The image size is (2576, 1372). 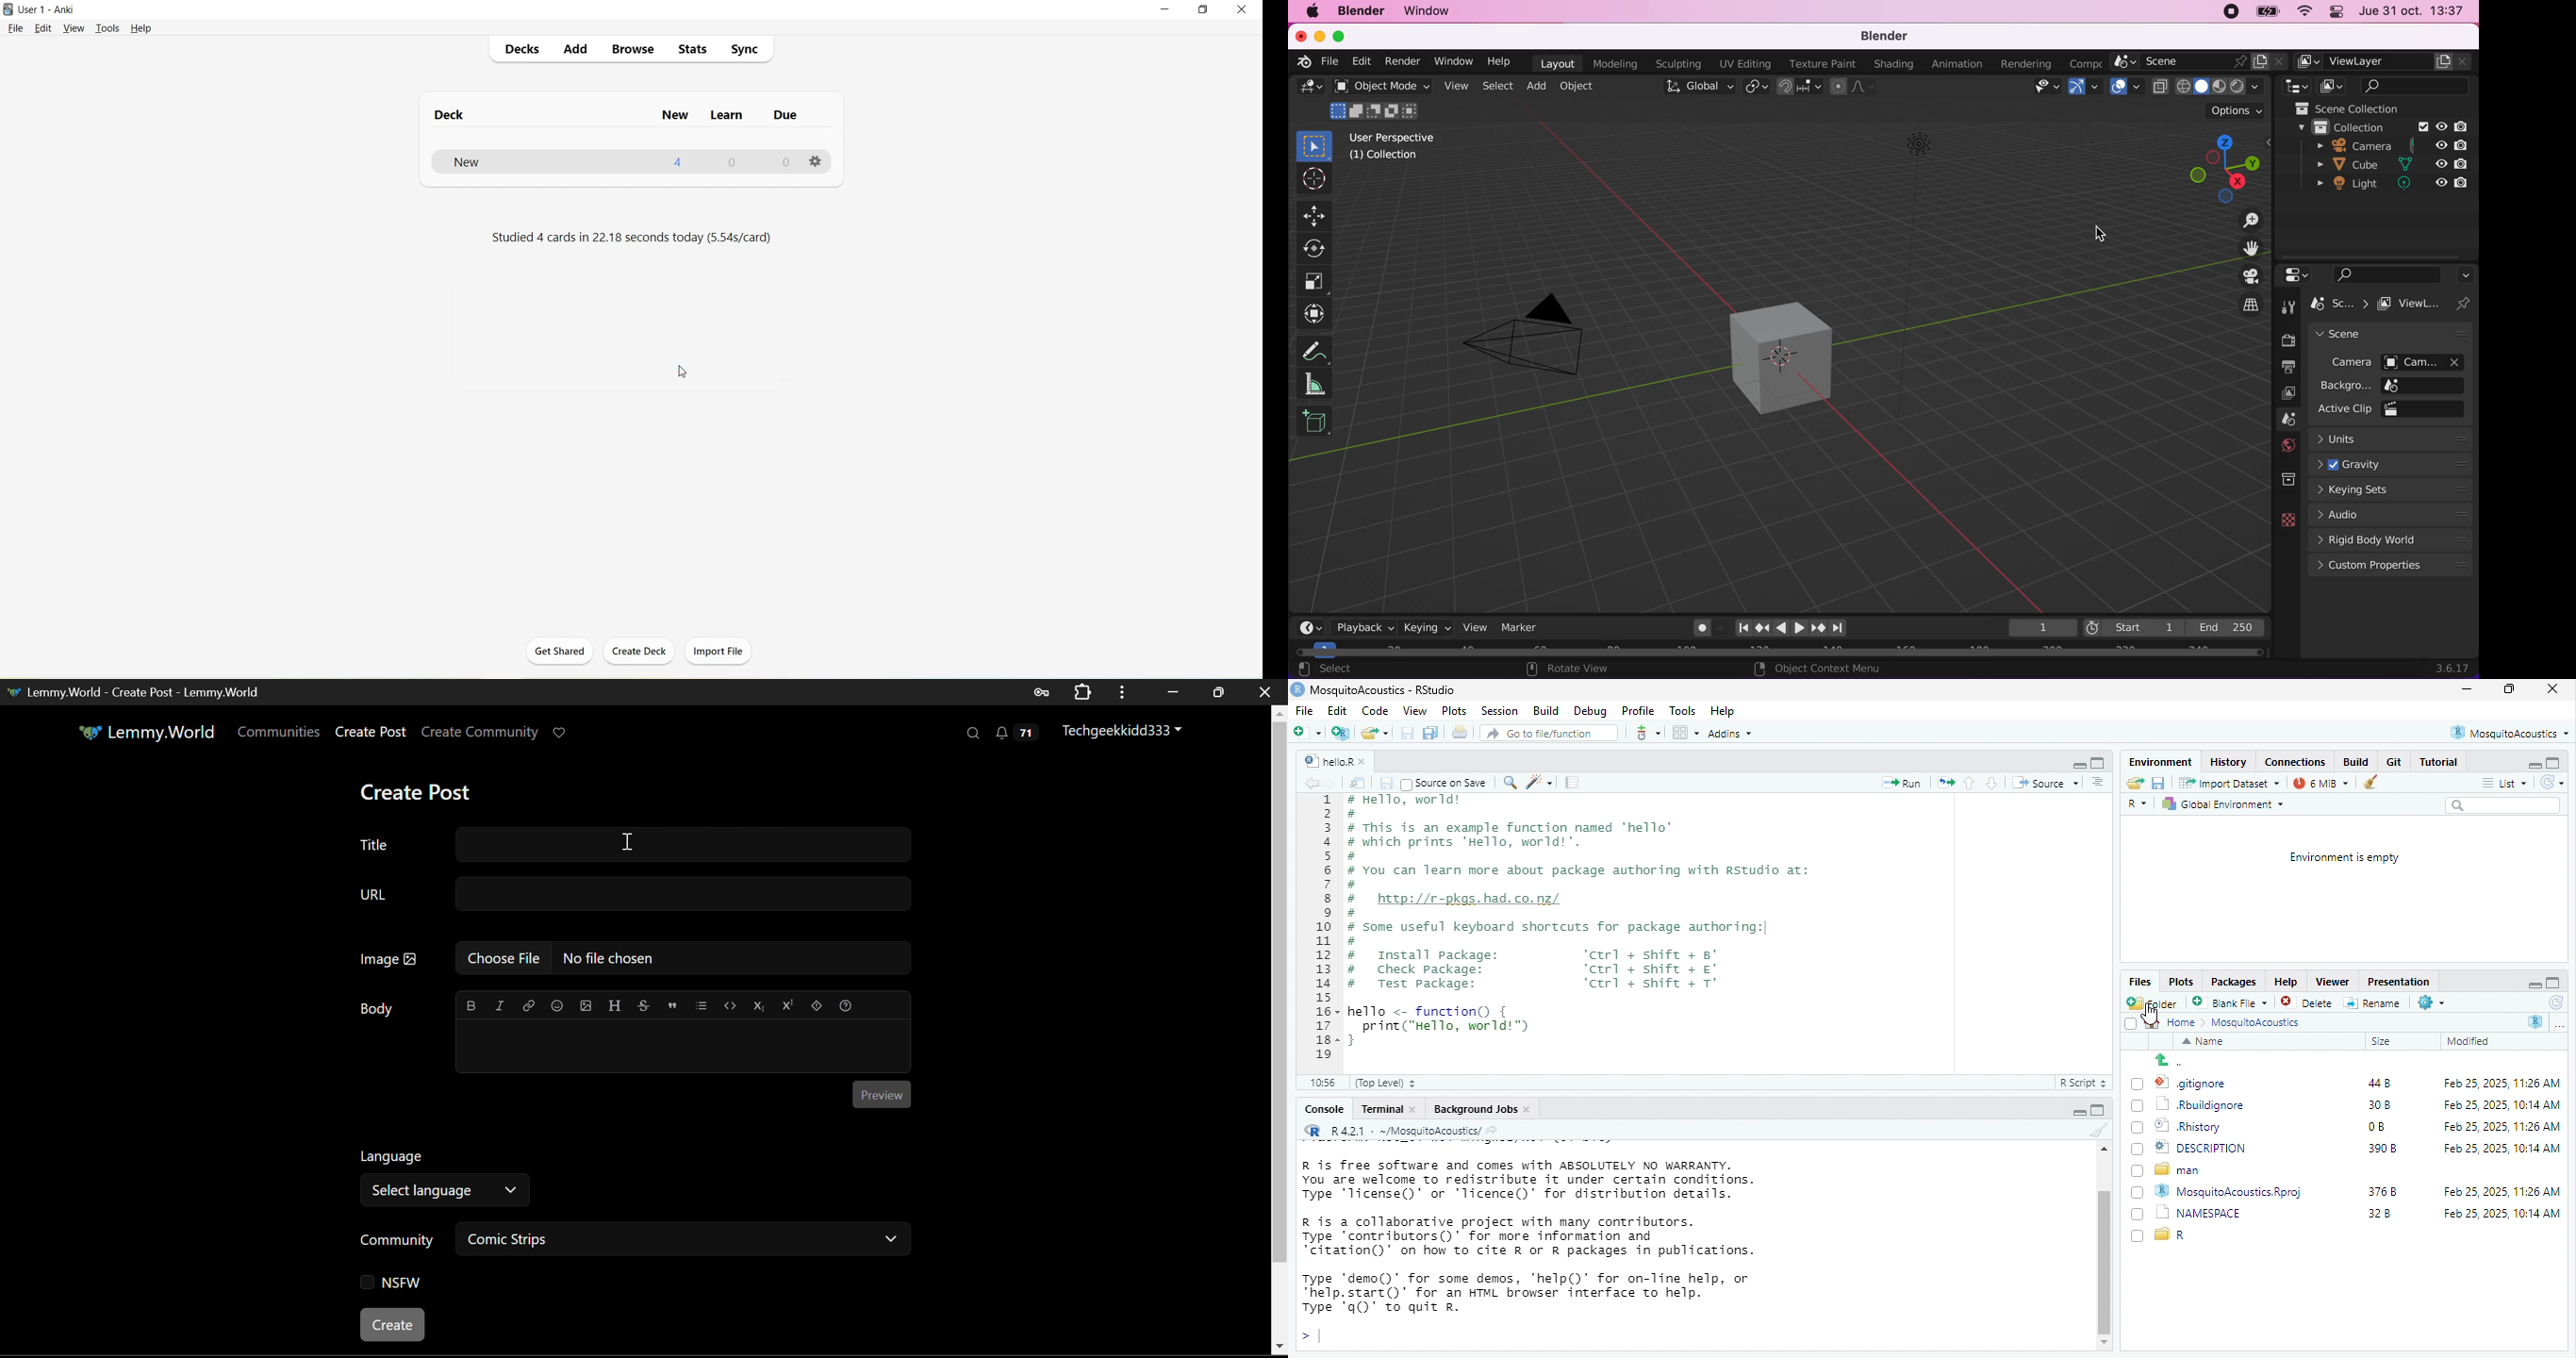 I want to click on R is free software and comes with ABSOLUTELY NO WARRANTY.
You are welcome to redistribute it under certain conditions.
Type 'Ticense()' or 'licence()’ for distribution details.

R is a collaborative project with many contributors.

Type ‘contributors()’ for more information and

“citation()’ on how to cite R or R packages in publications.
Type ‘demo()' for some demos, ‘'help()’ for on-line help, or
“help. start()’ for an HTML browser interface to help.

Type 'q0)" to quit R., so click(x=1564, y=1231).